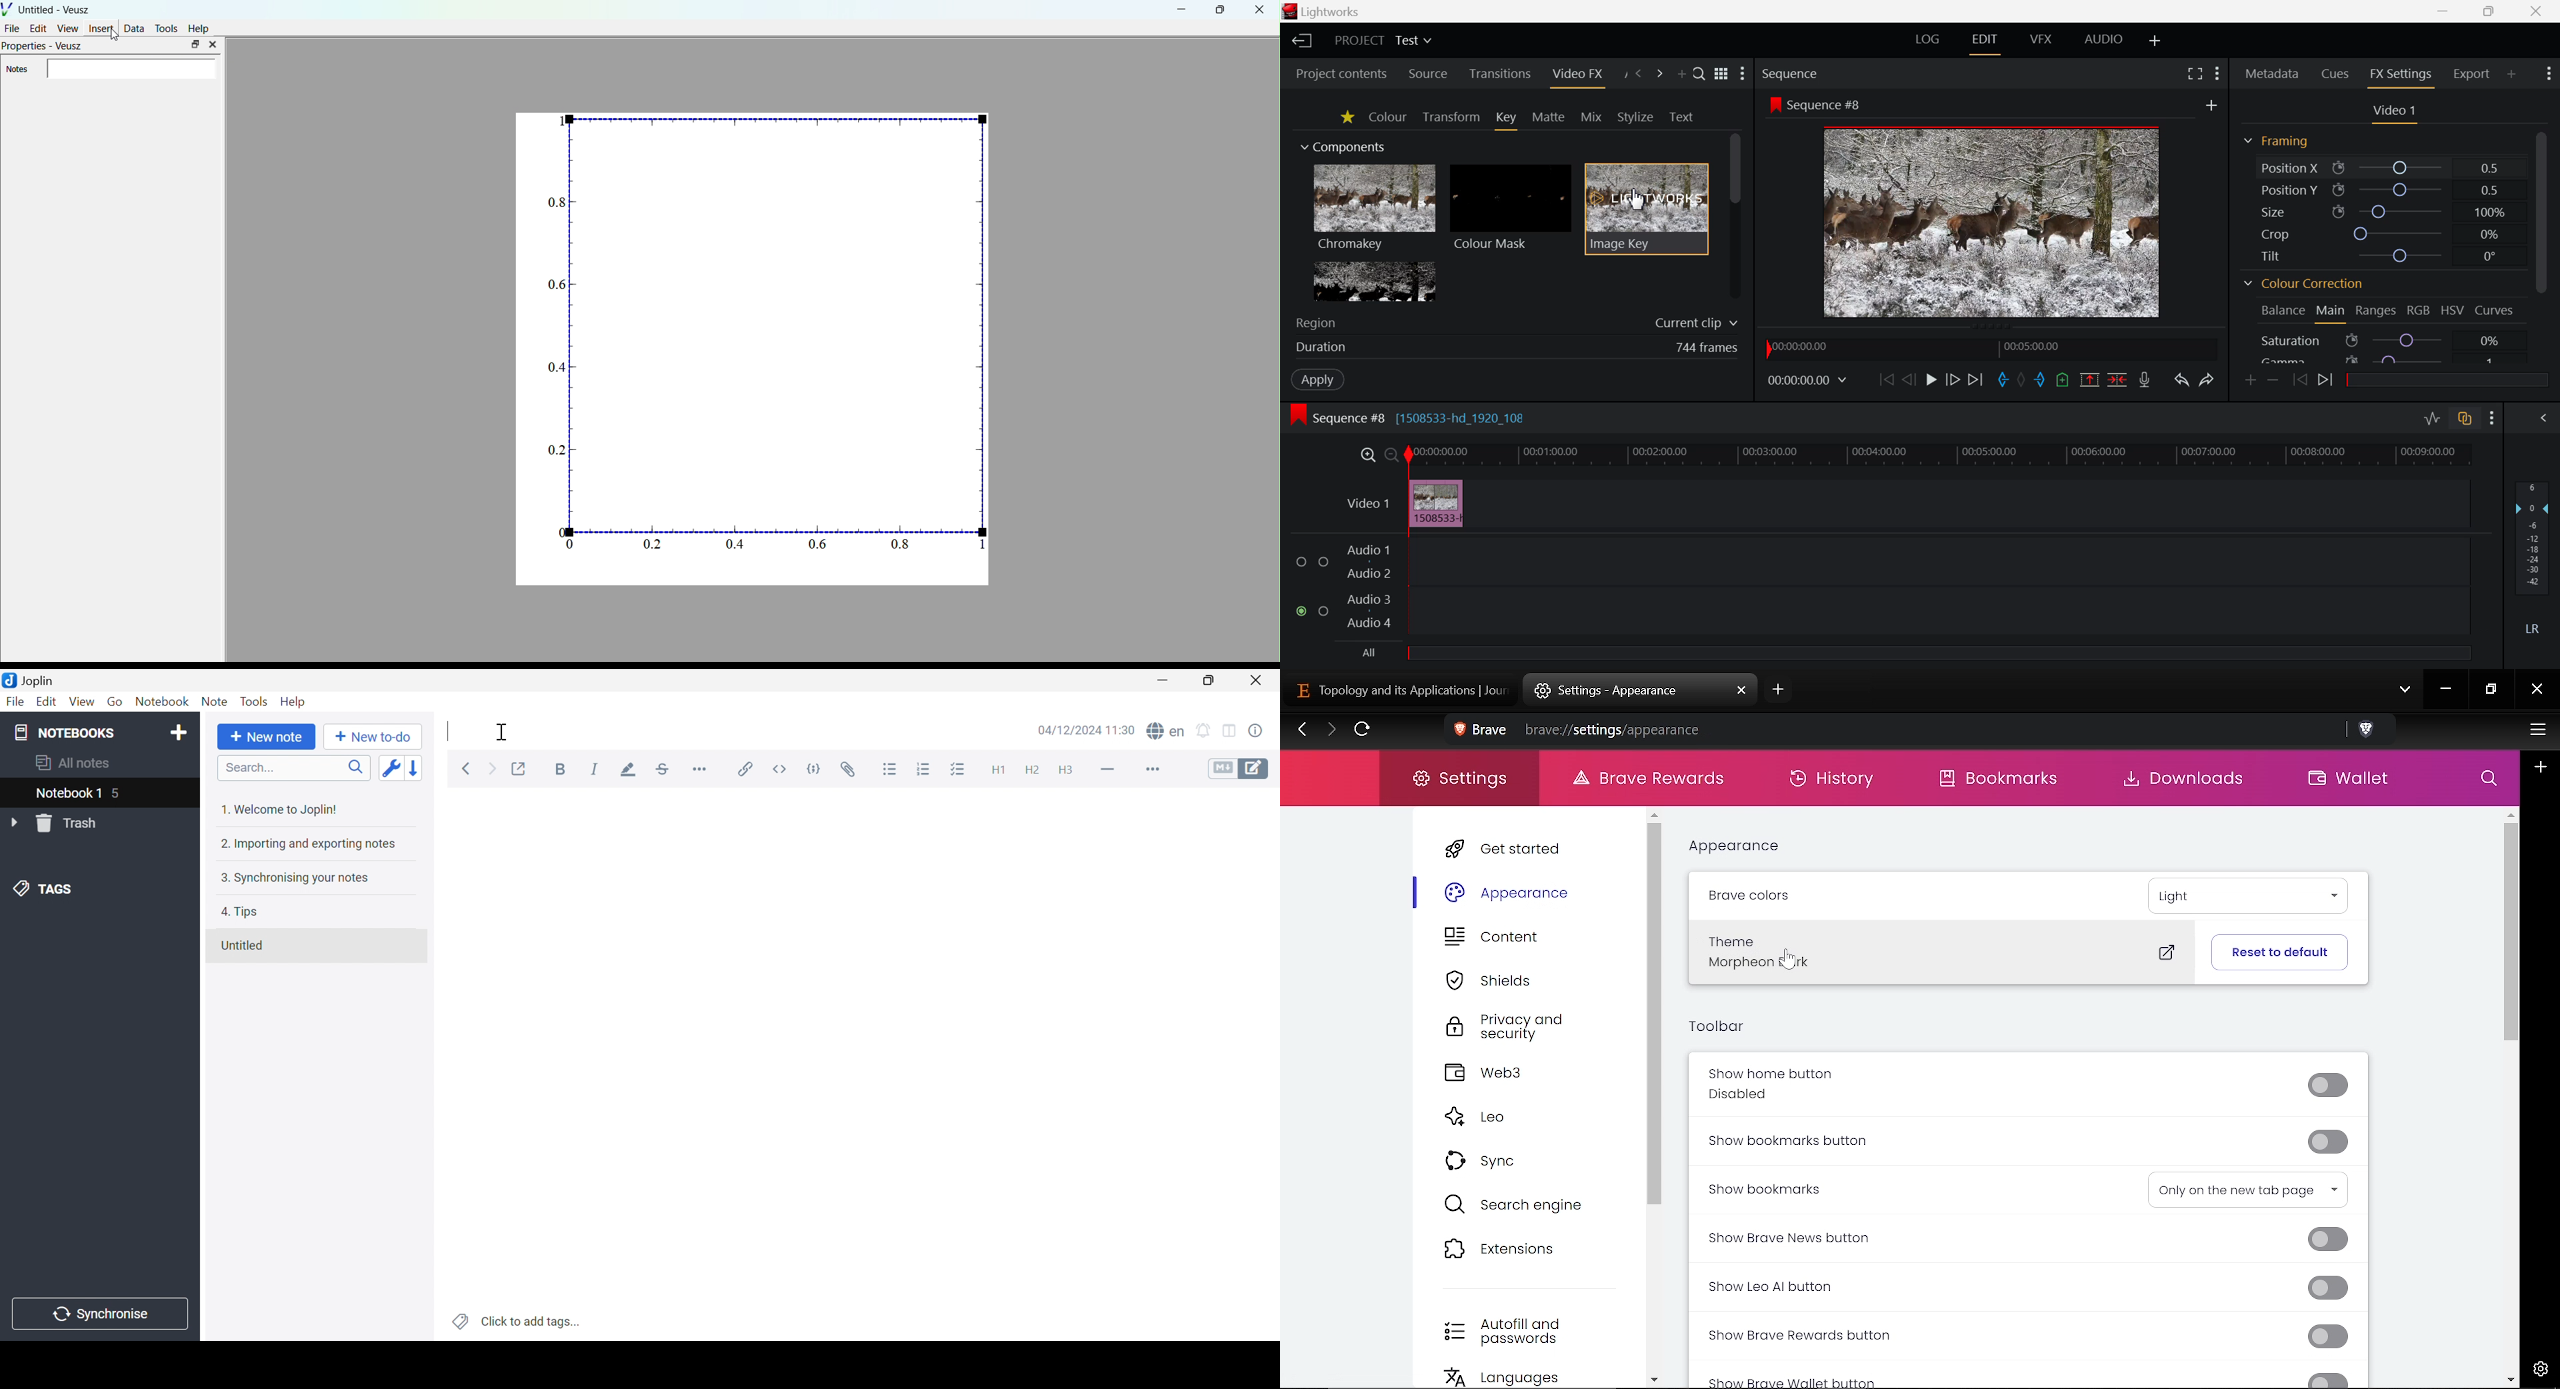  Describe the element at coordinates (1322, 347) in the screenshot. I see `Duration` at that location.